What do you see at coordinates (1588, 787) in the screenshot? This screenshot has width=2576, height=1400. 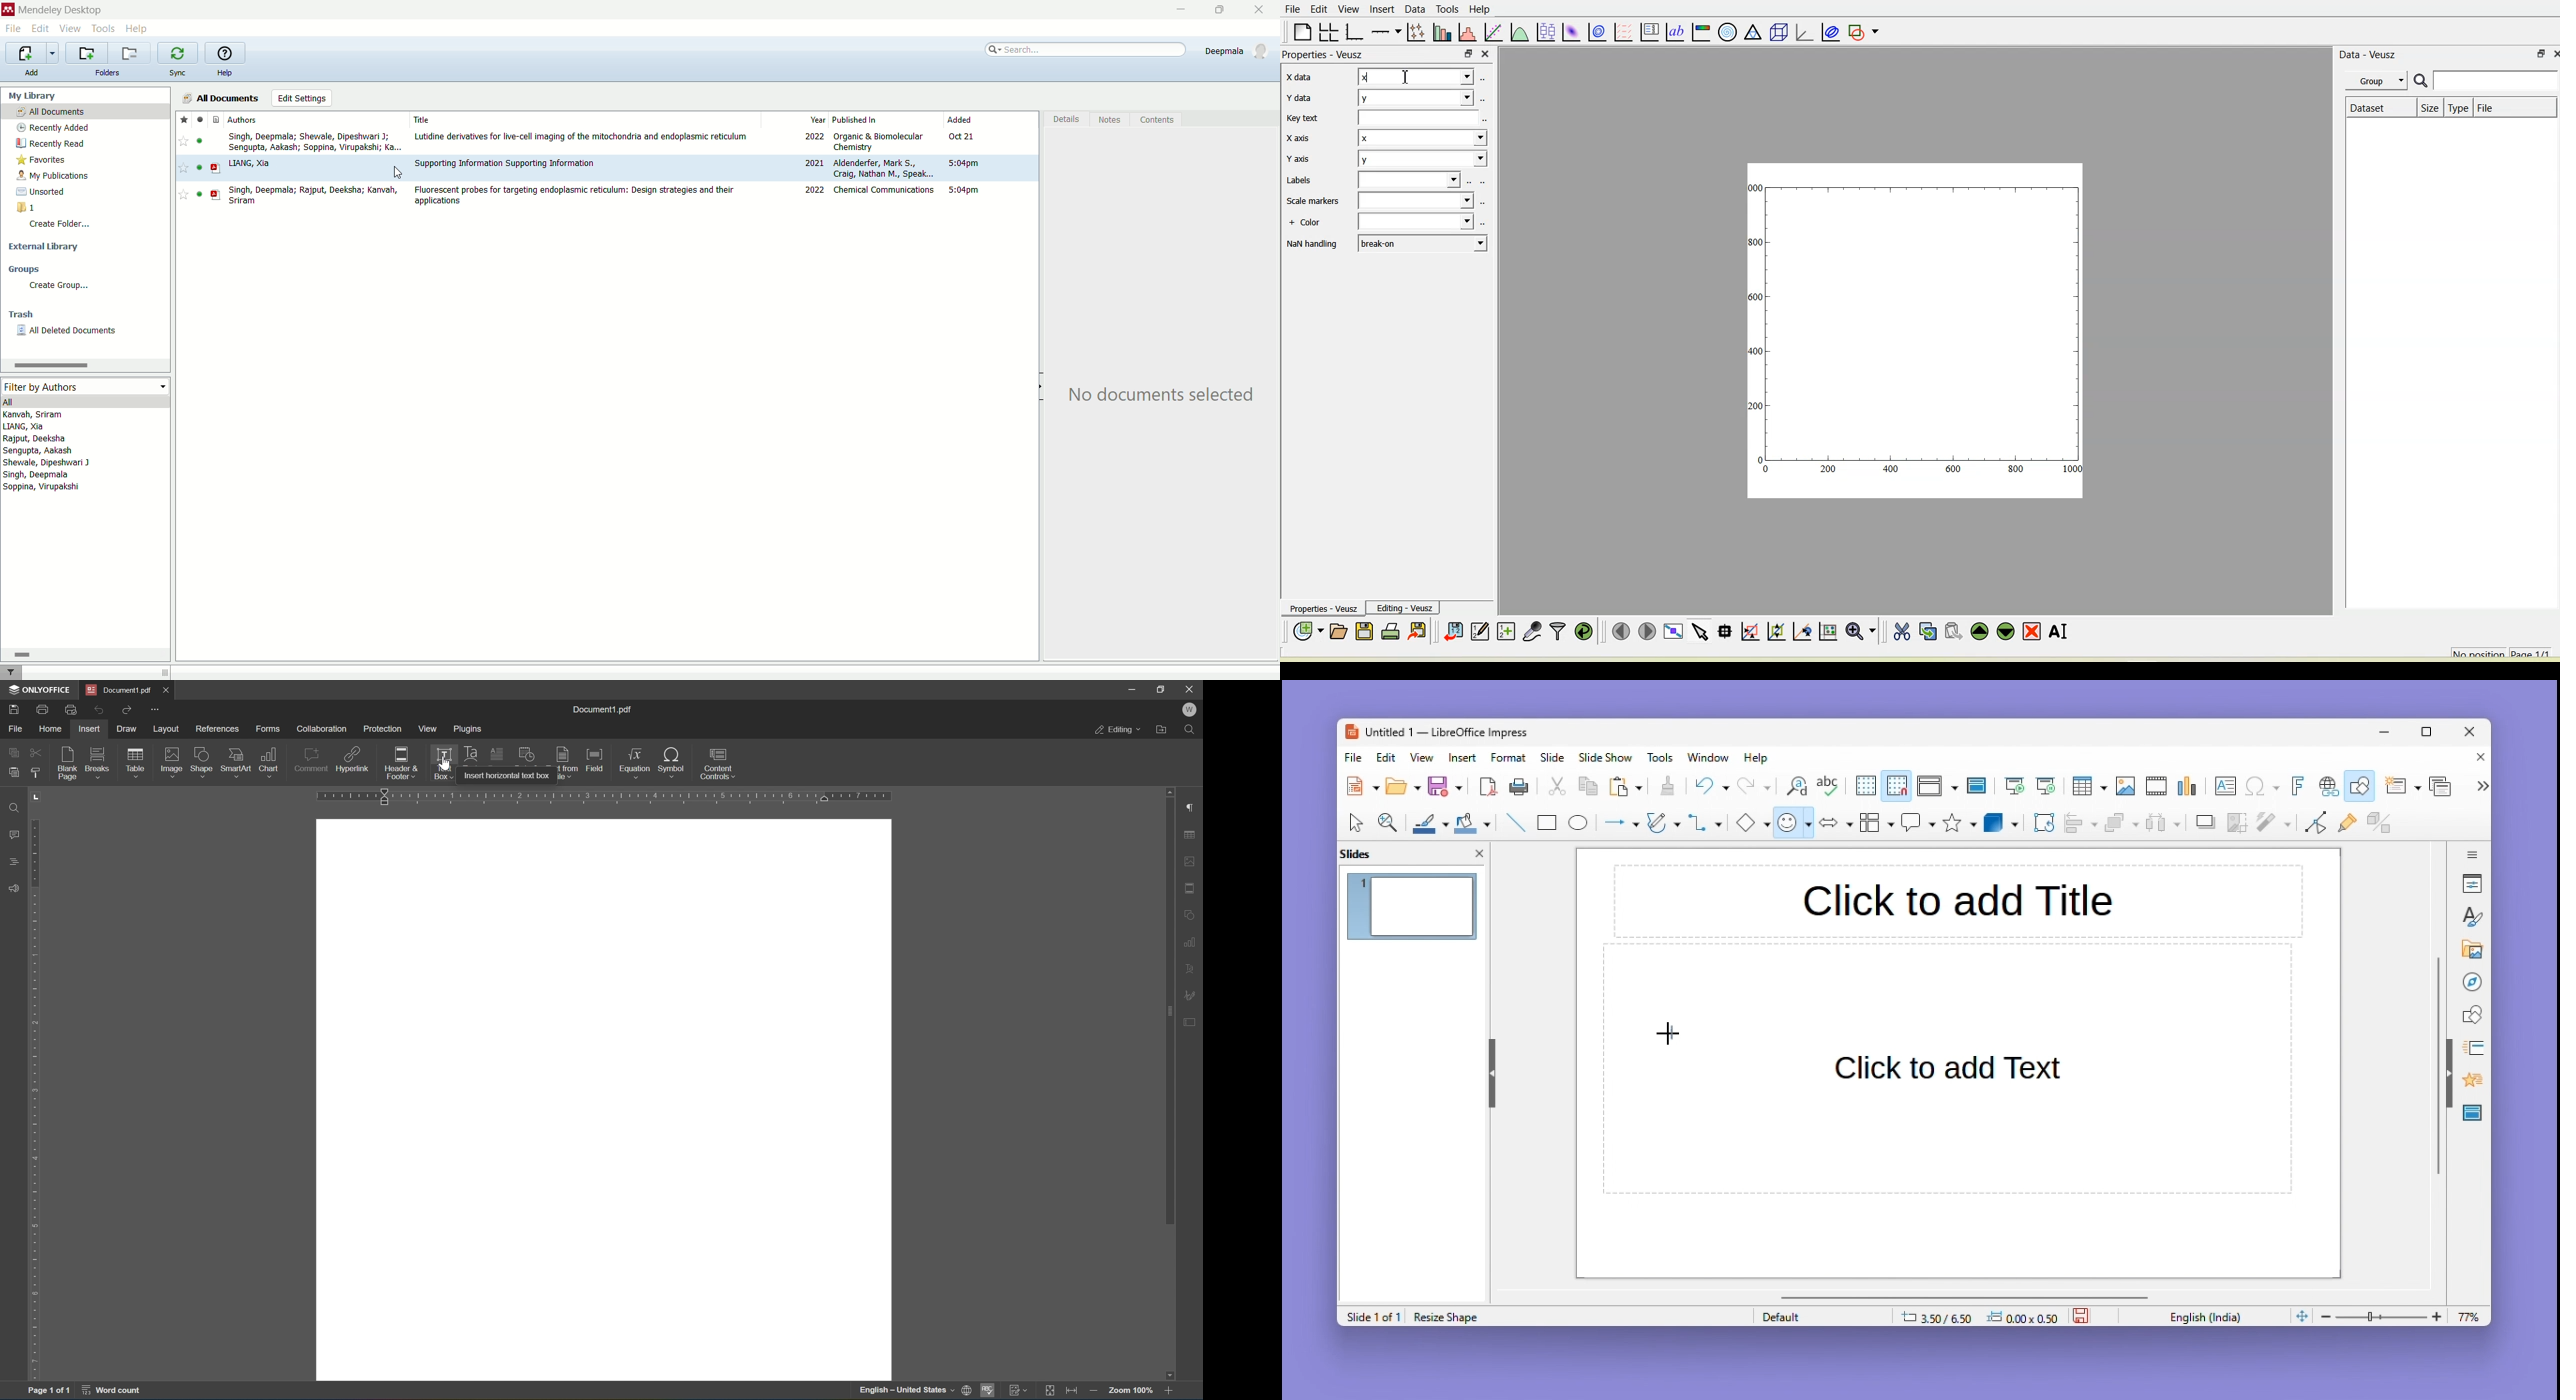 I see `copy` at bounding box center [1588, 787].